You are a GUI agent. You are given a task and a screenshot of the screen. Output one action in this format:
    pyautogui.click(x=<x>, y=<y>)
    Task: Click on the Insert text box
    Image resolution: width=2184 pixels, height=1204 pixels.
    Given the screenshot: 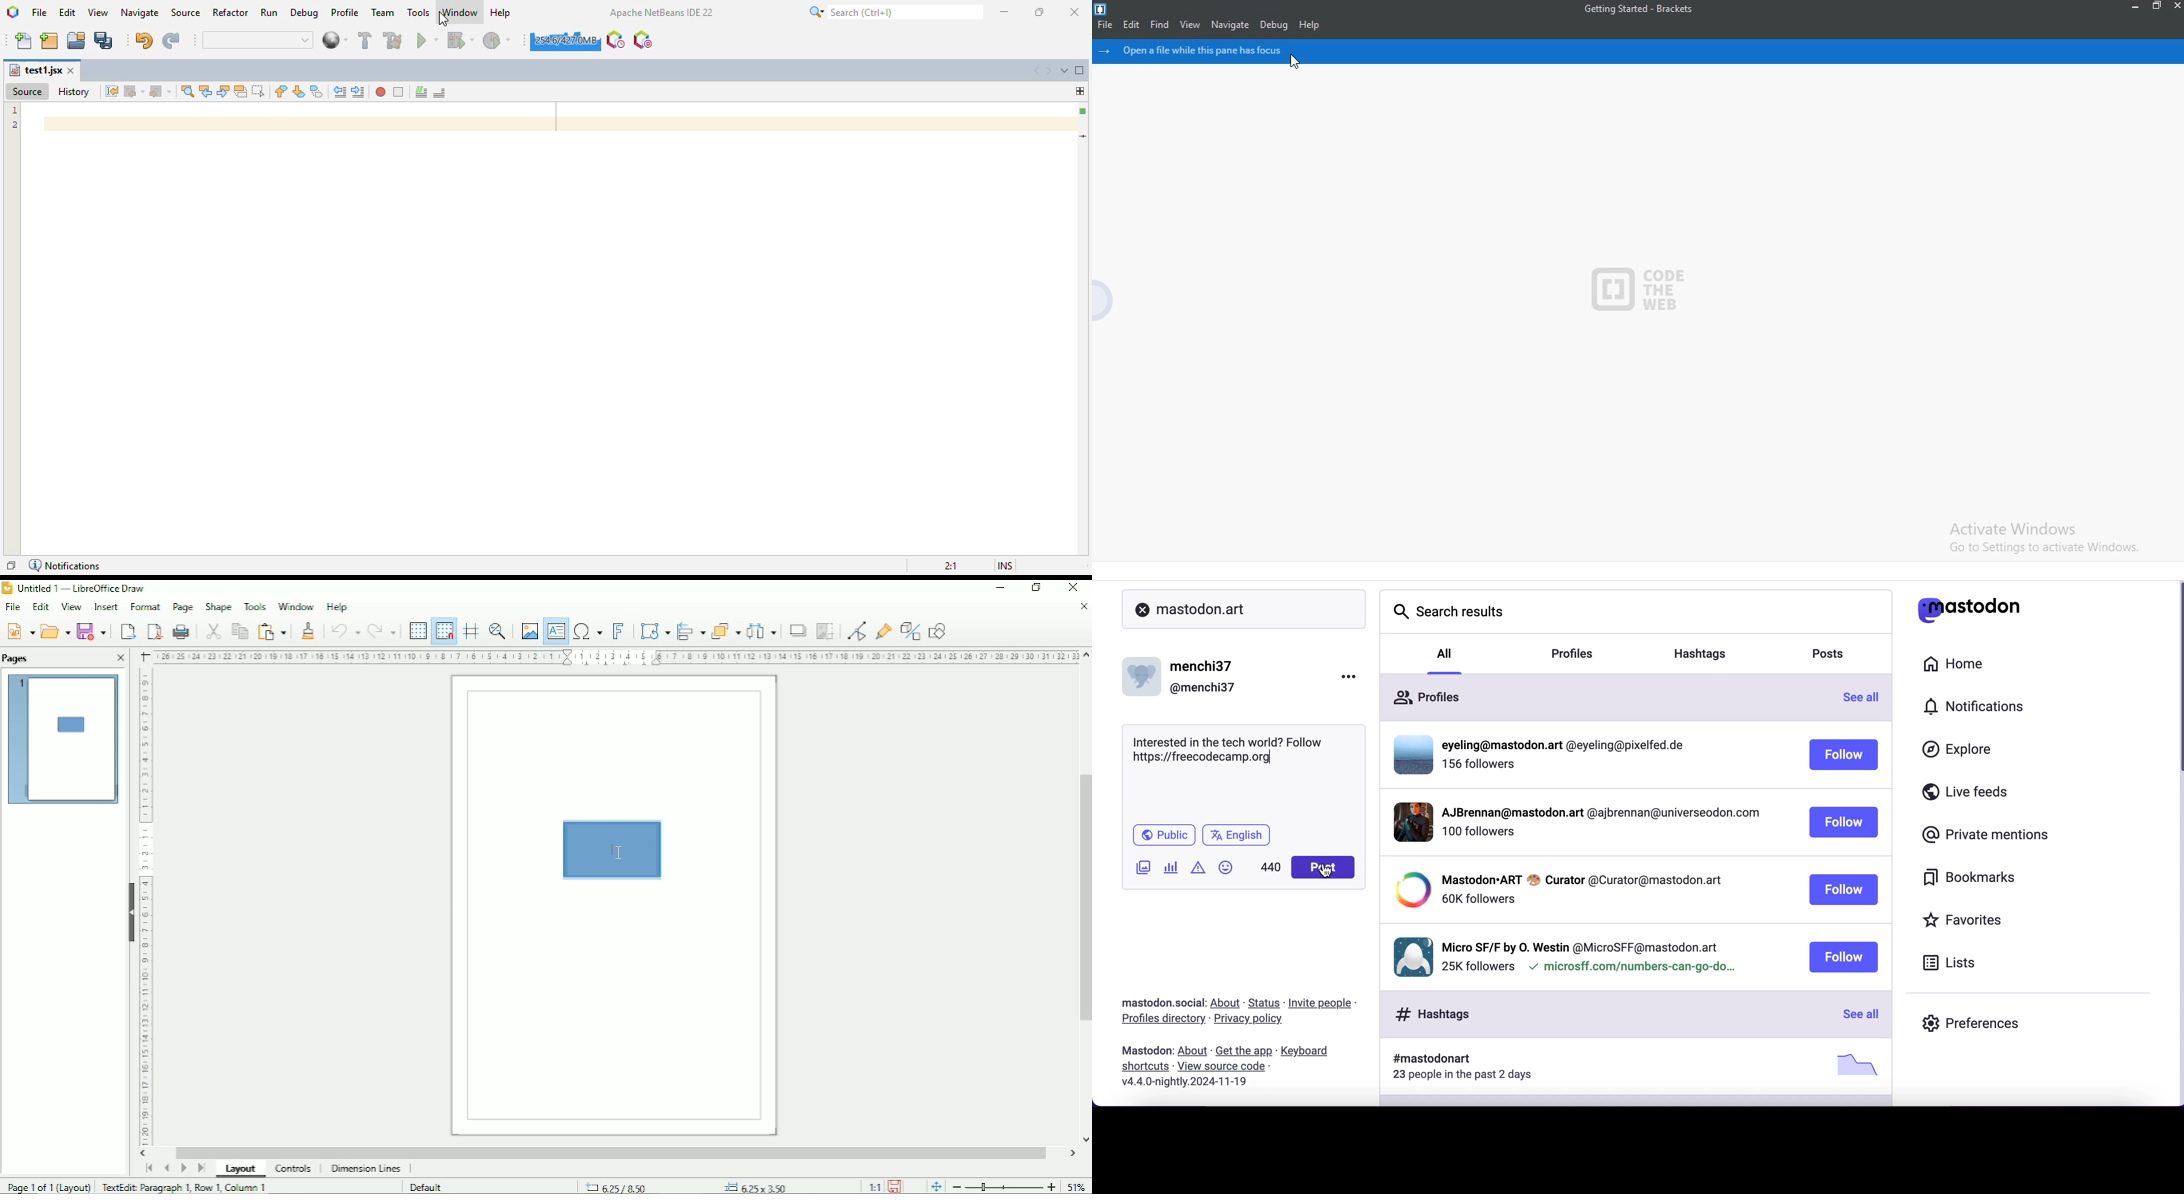 What is the action you would take?
    pyautogui.click(x=556, y=632)
    